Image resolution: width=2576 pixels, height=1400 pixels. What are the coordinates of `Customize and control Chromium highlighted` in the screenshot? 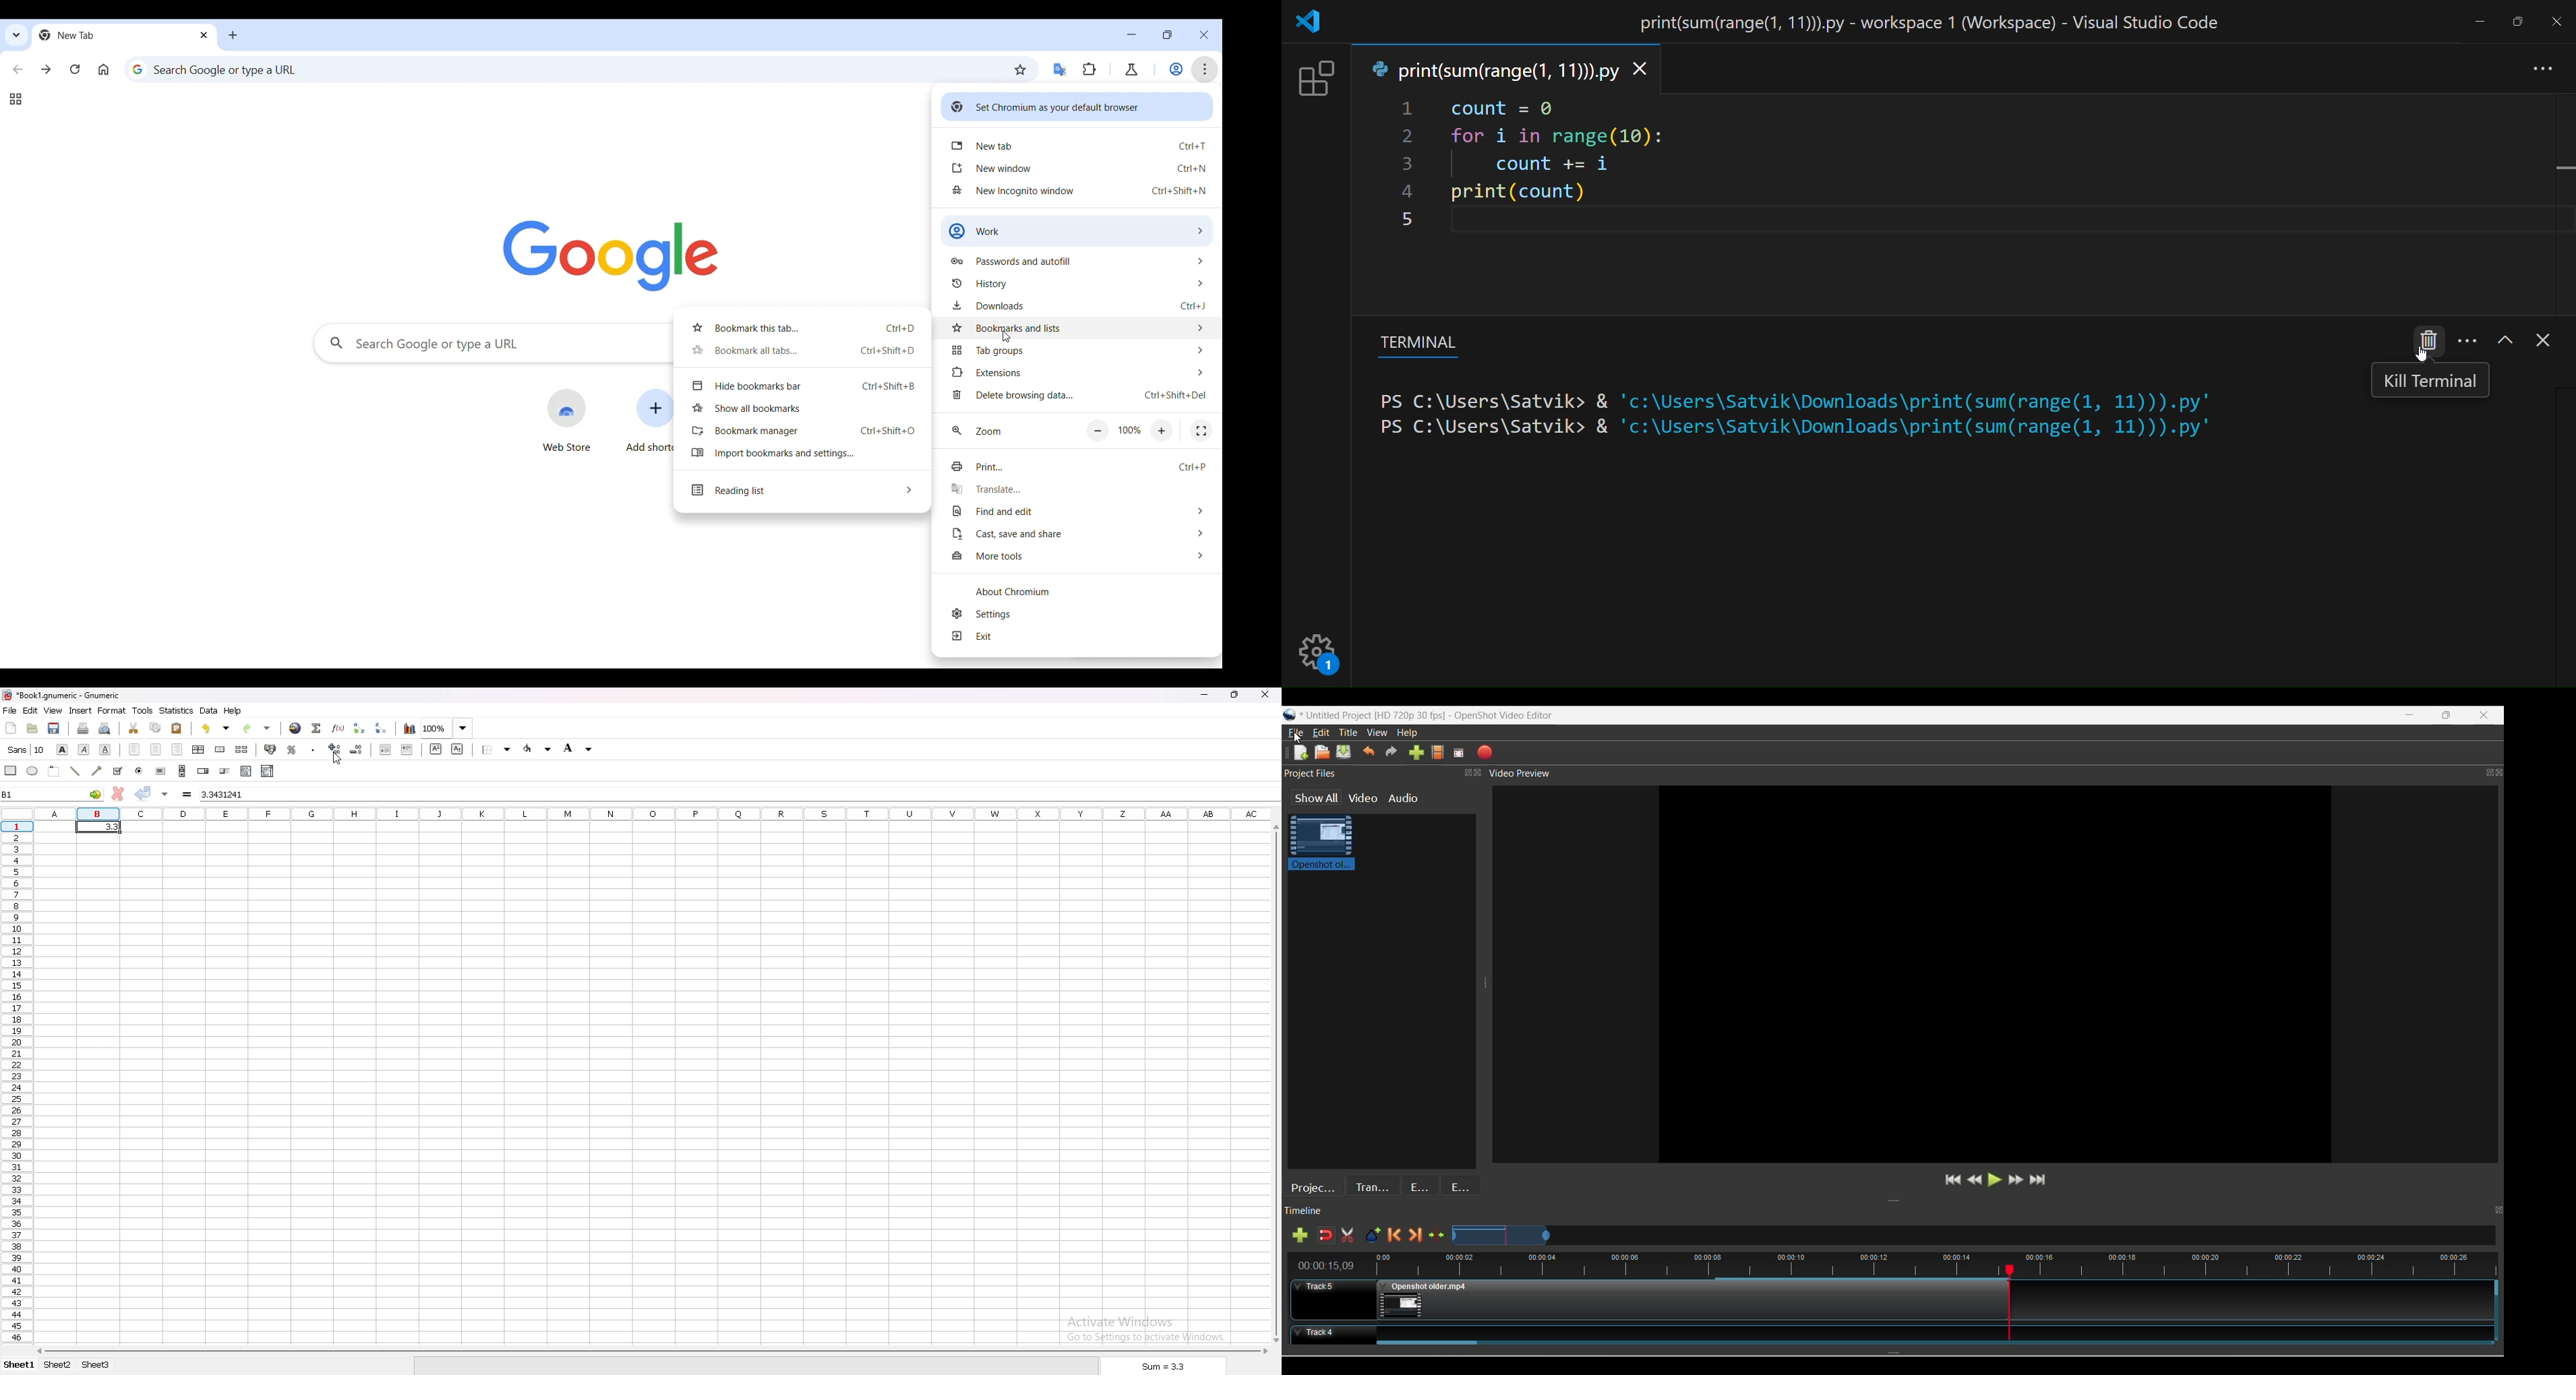 It's located at (1205, 69).